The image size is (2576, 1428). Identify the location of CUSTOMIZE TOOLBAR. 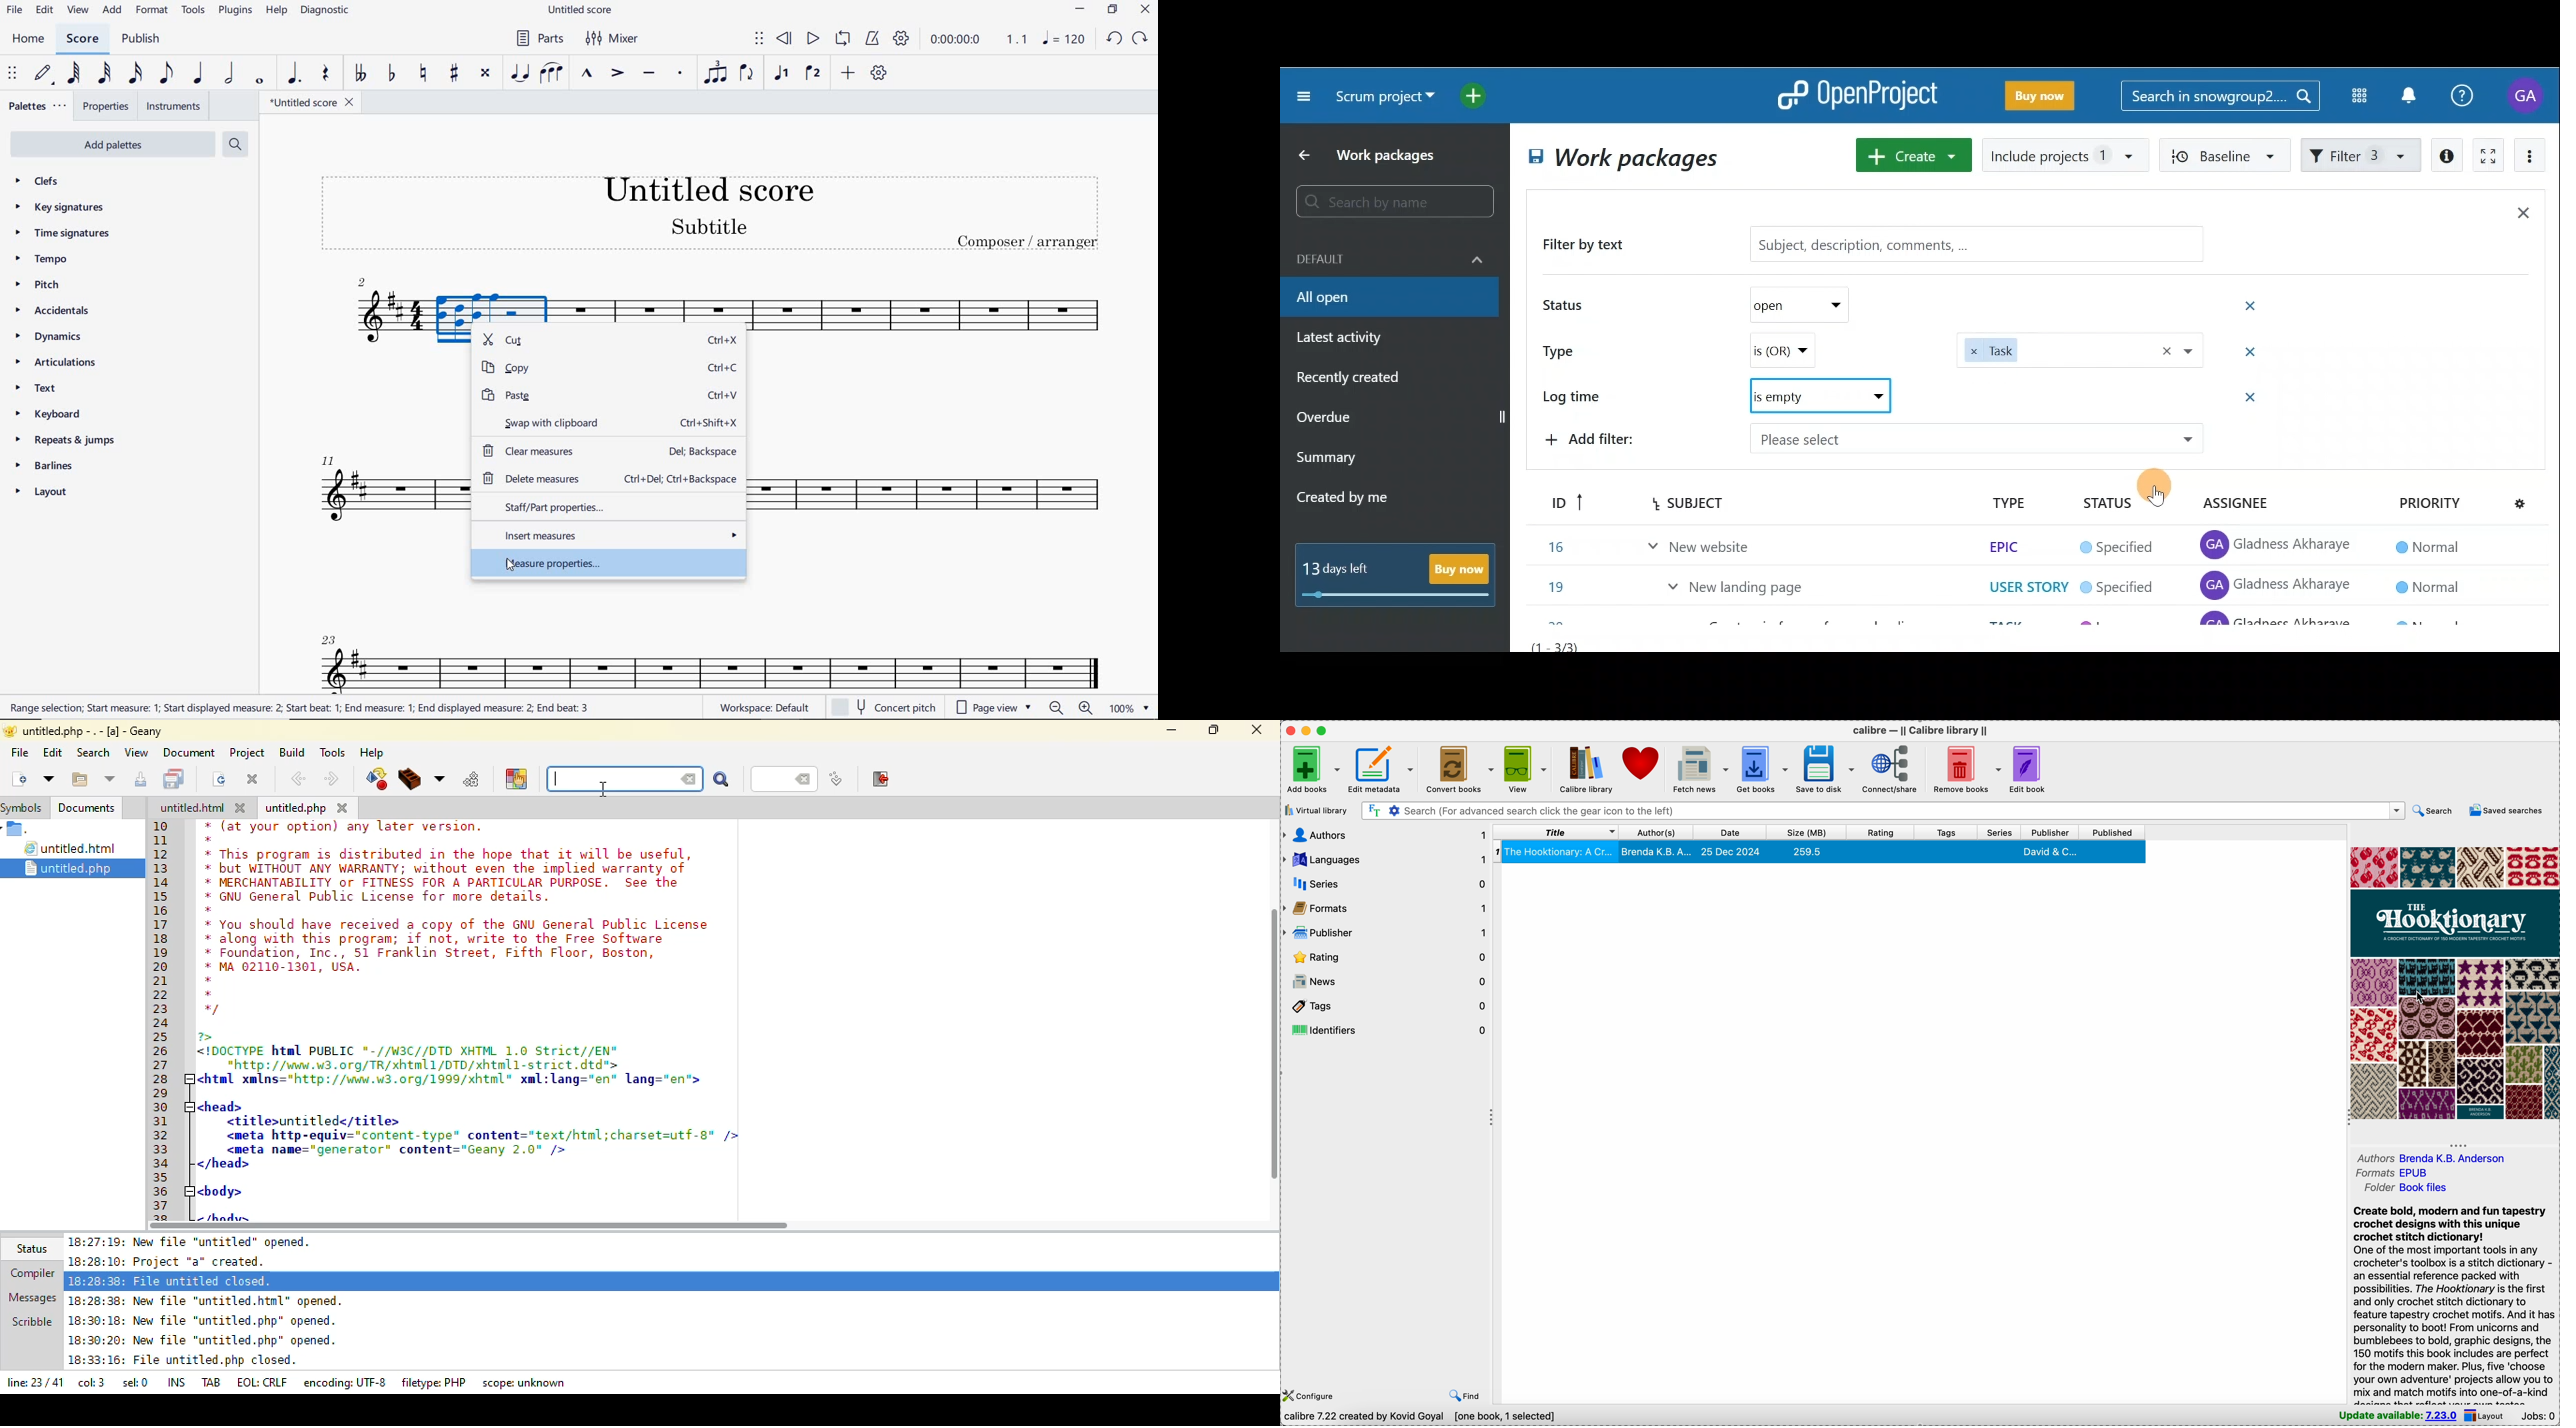
(879, 73).